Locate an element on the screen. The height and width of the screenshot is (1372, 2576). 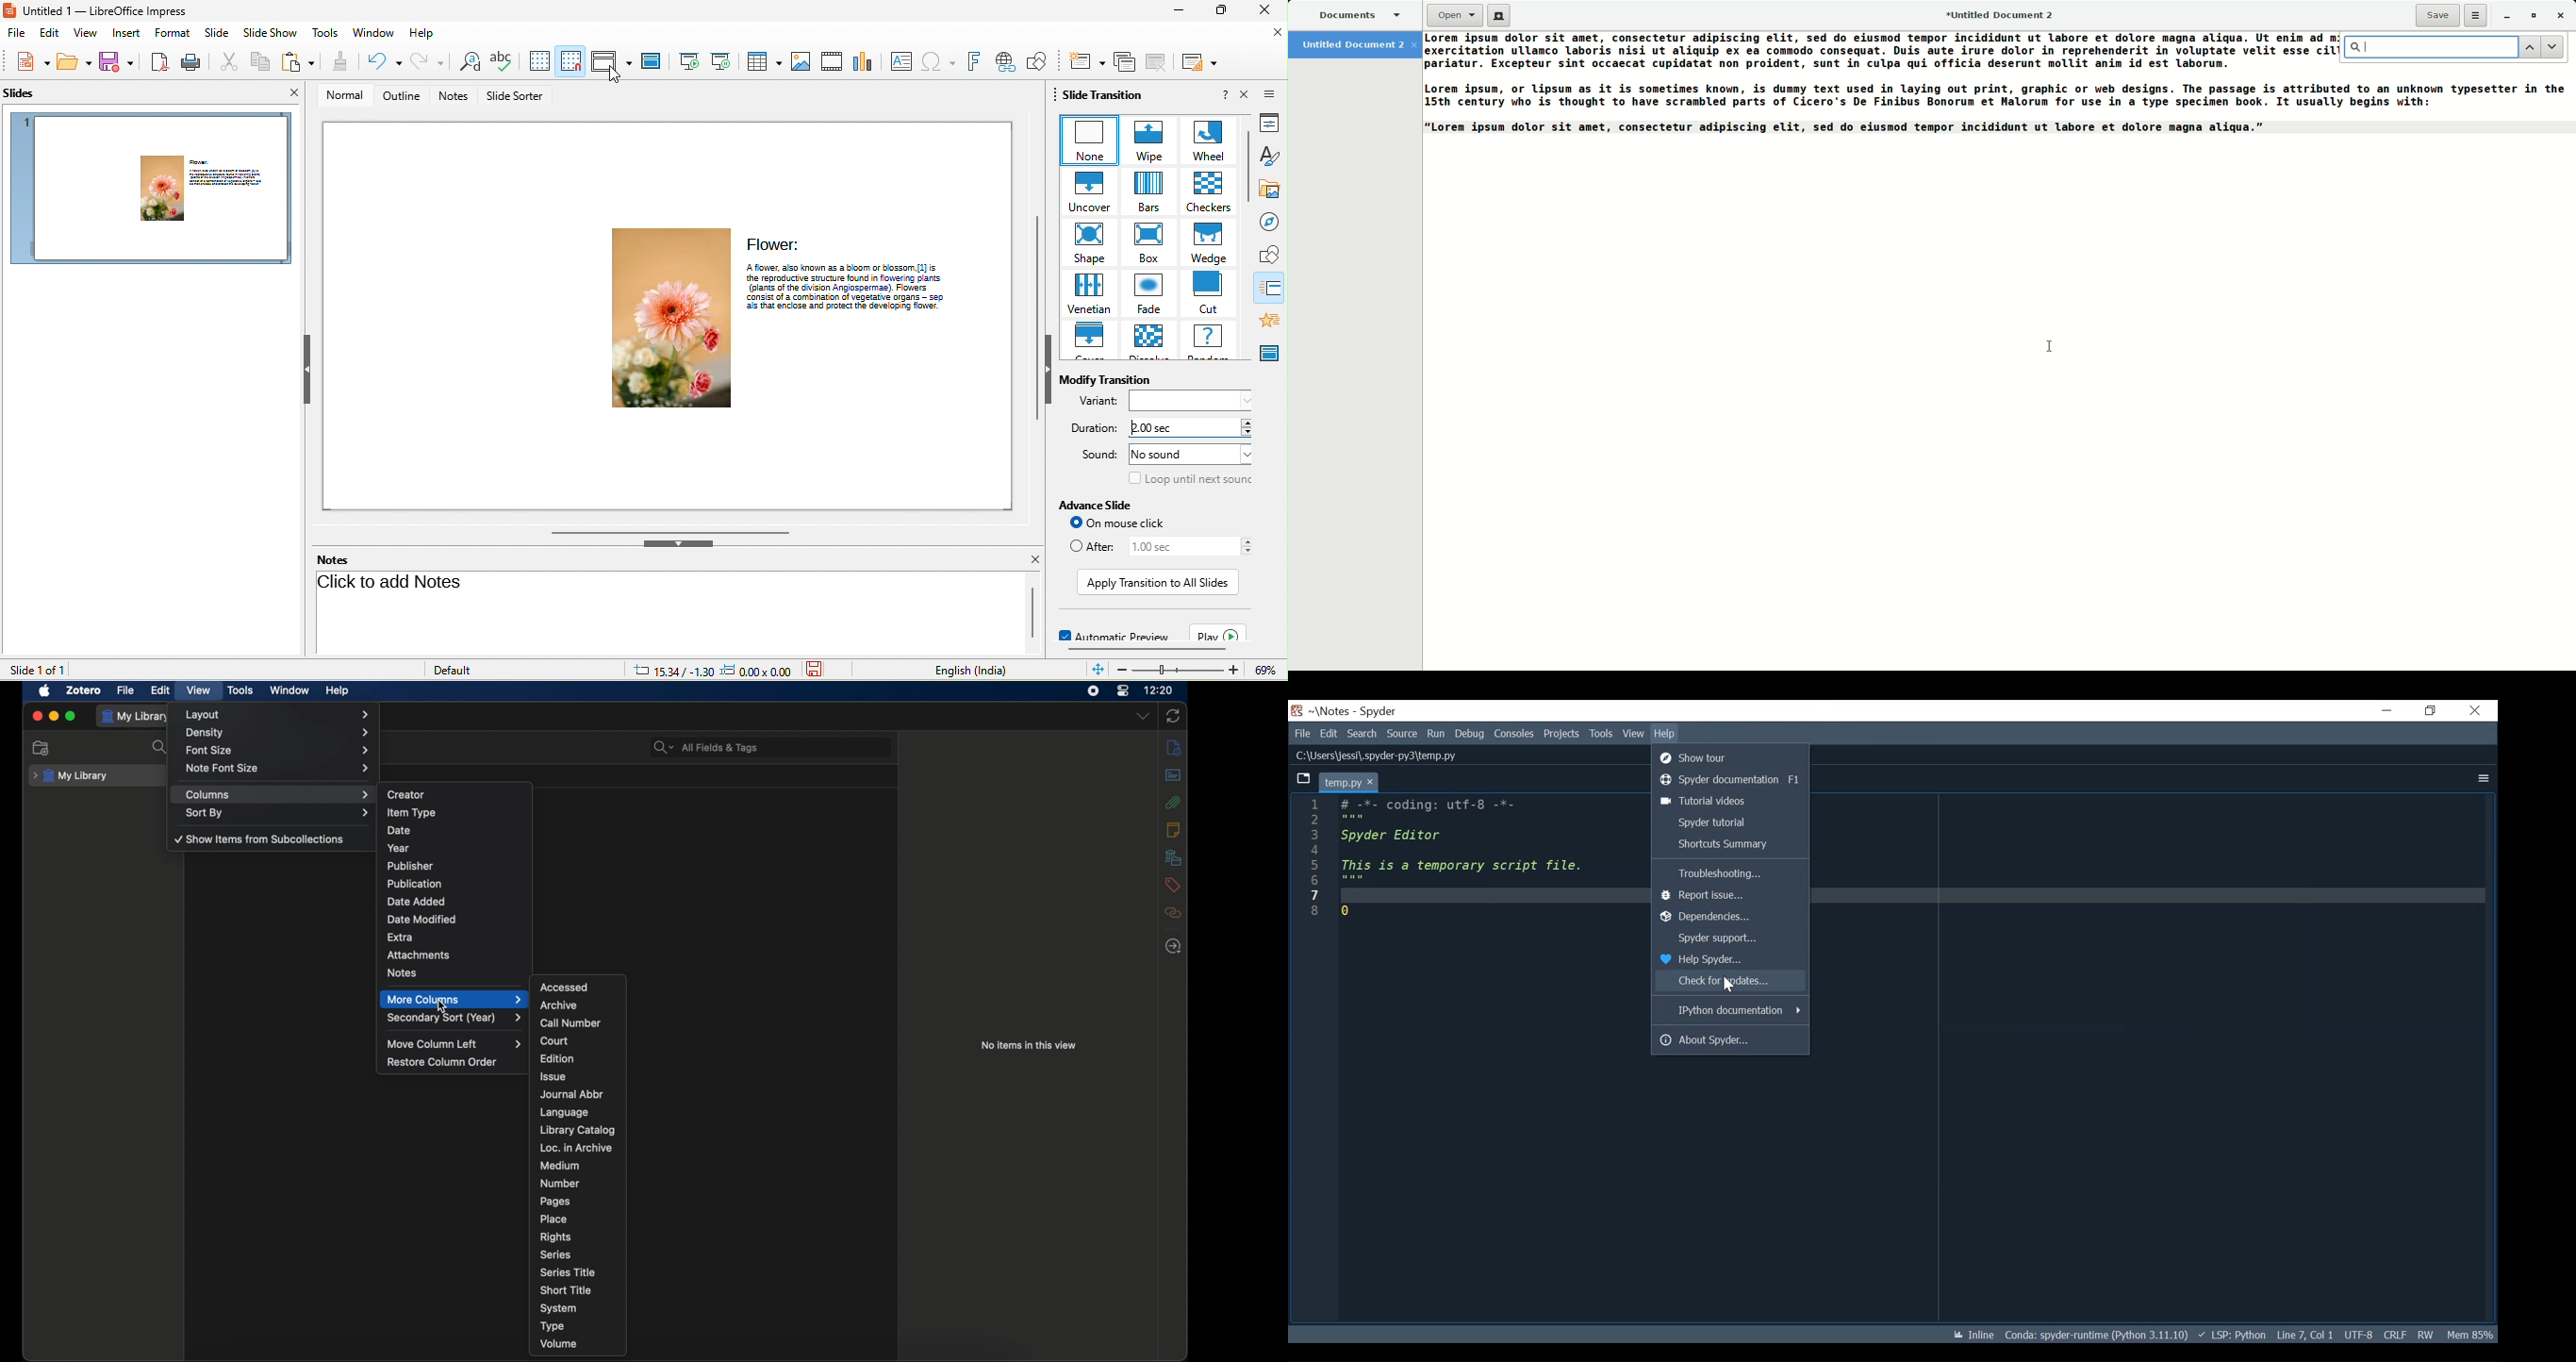
series title is located at coordinates (568, 1272).